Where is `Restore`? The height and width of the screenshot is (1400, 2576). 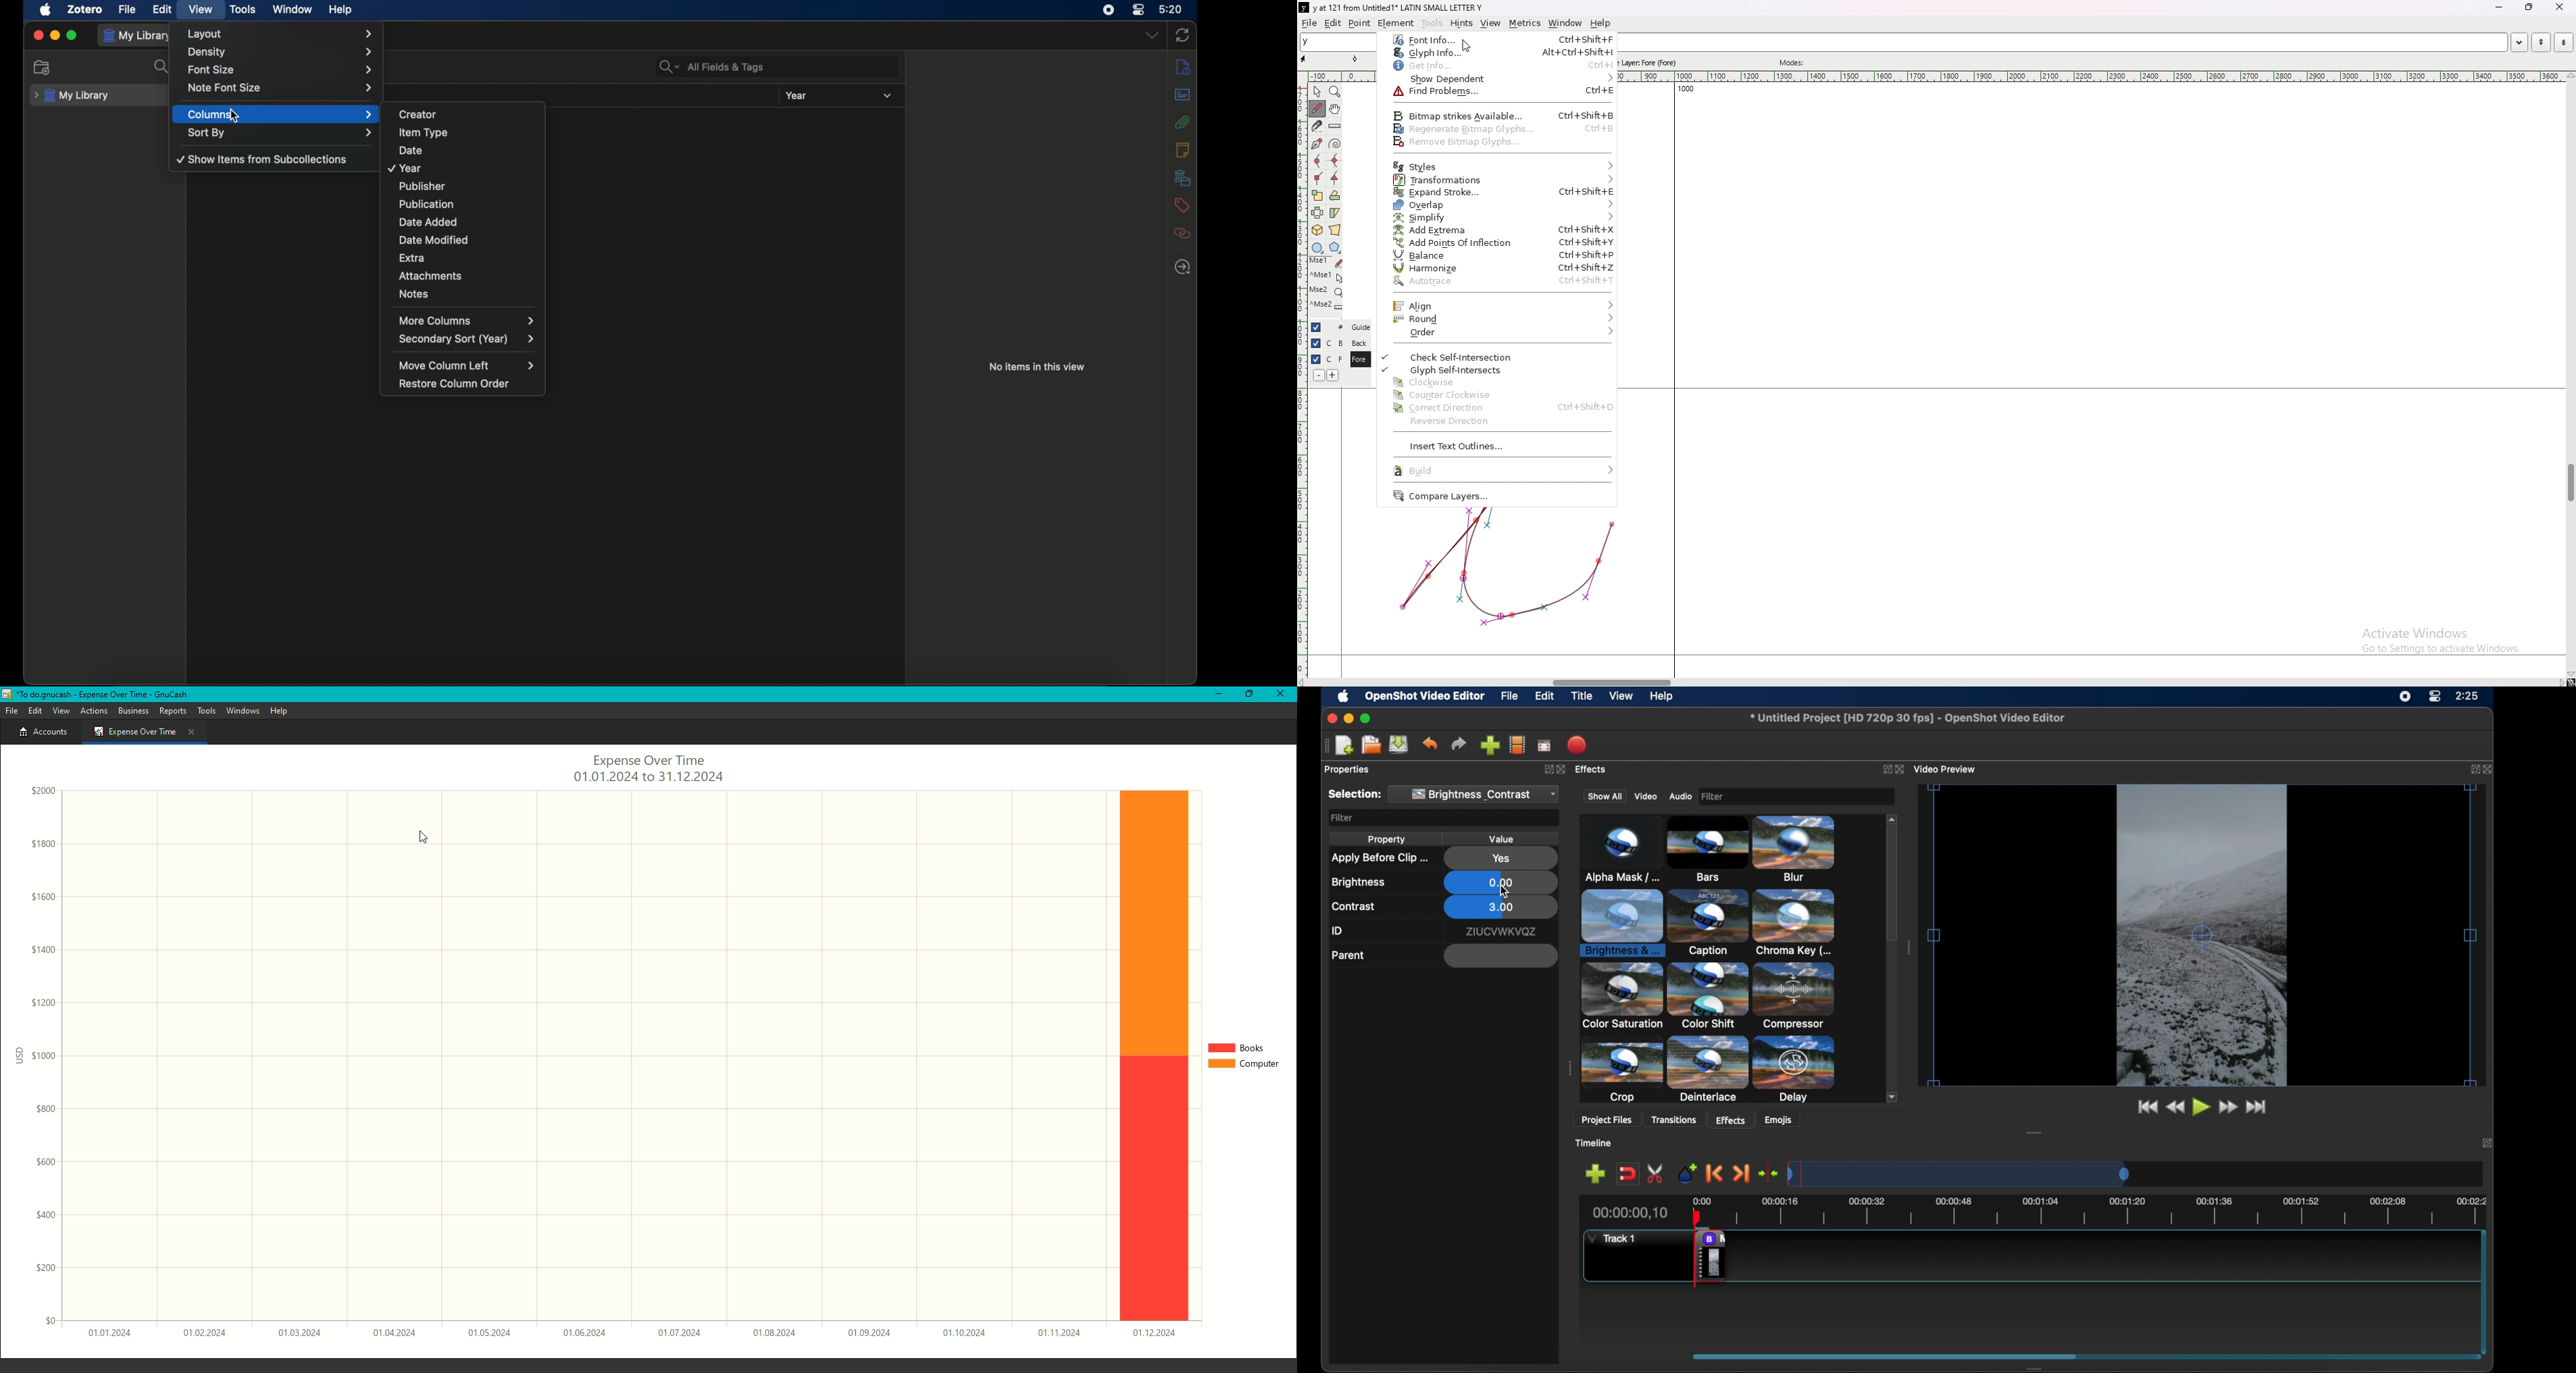 Restore is located at coordinates (1246, 695).